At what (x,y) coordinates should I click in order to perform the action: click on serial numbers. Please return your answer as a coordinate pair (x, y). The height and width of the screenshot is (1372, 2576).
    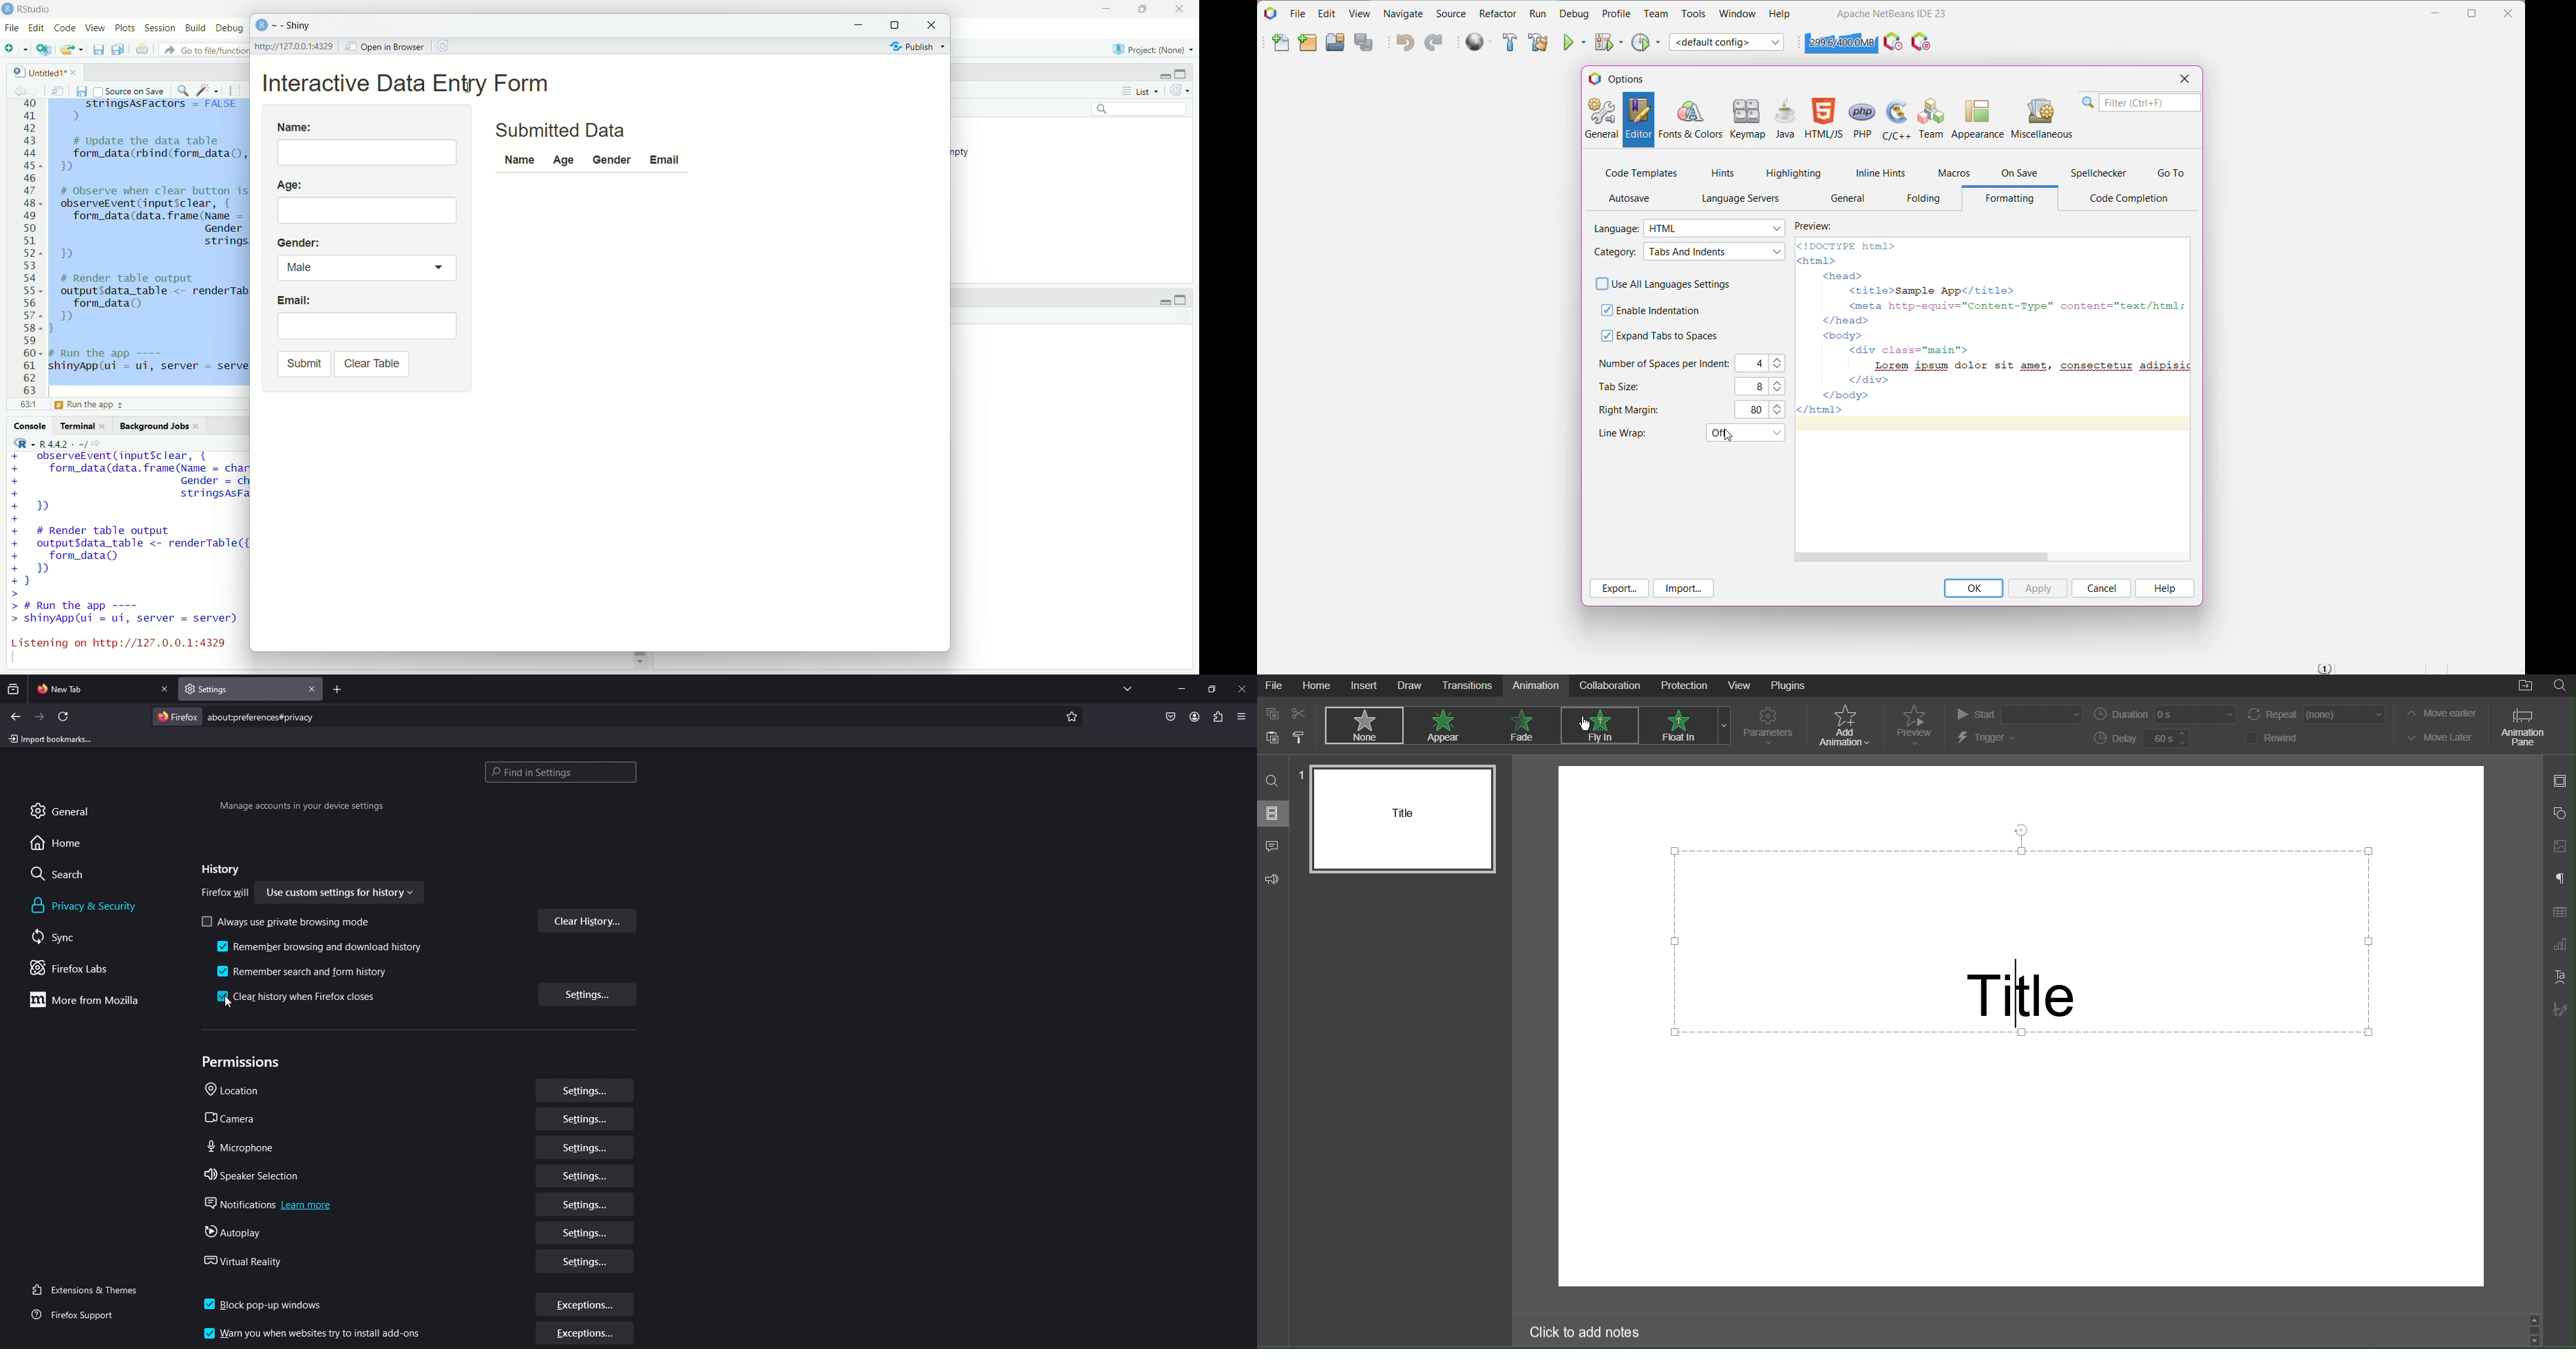
    Looking at the image, I should click on (27, 250).